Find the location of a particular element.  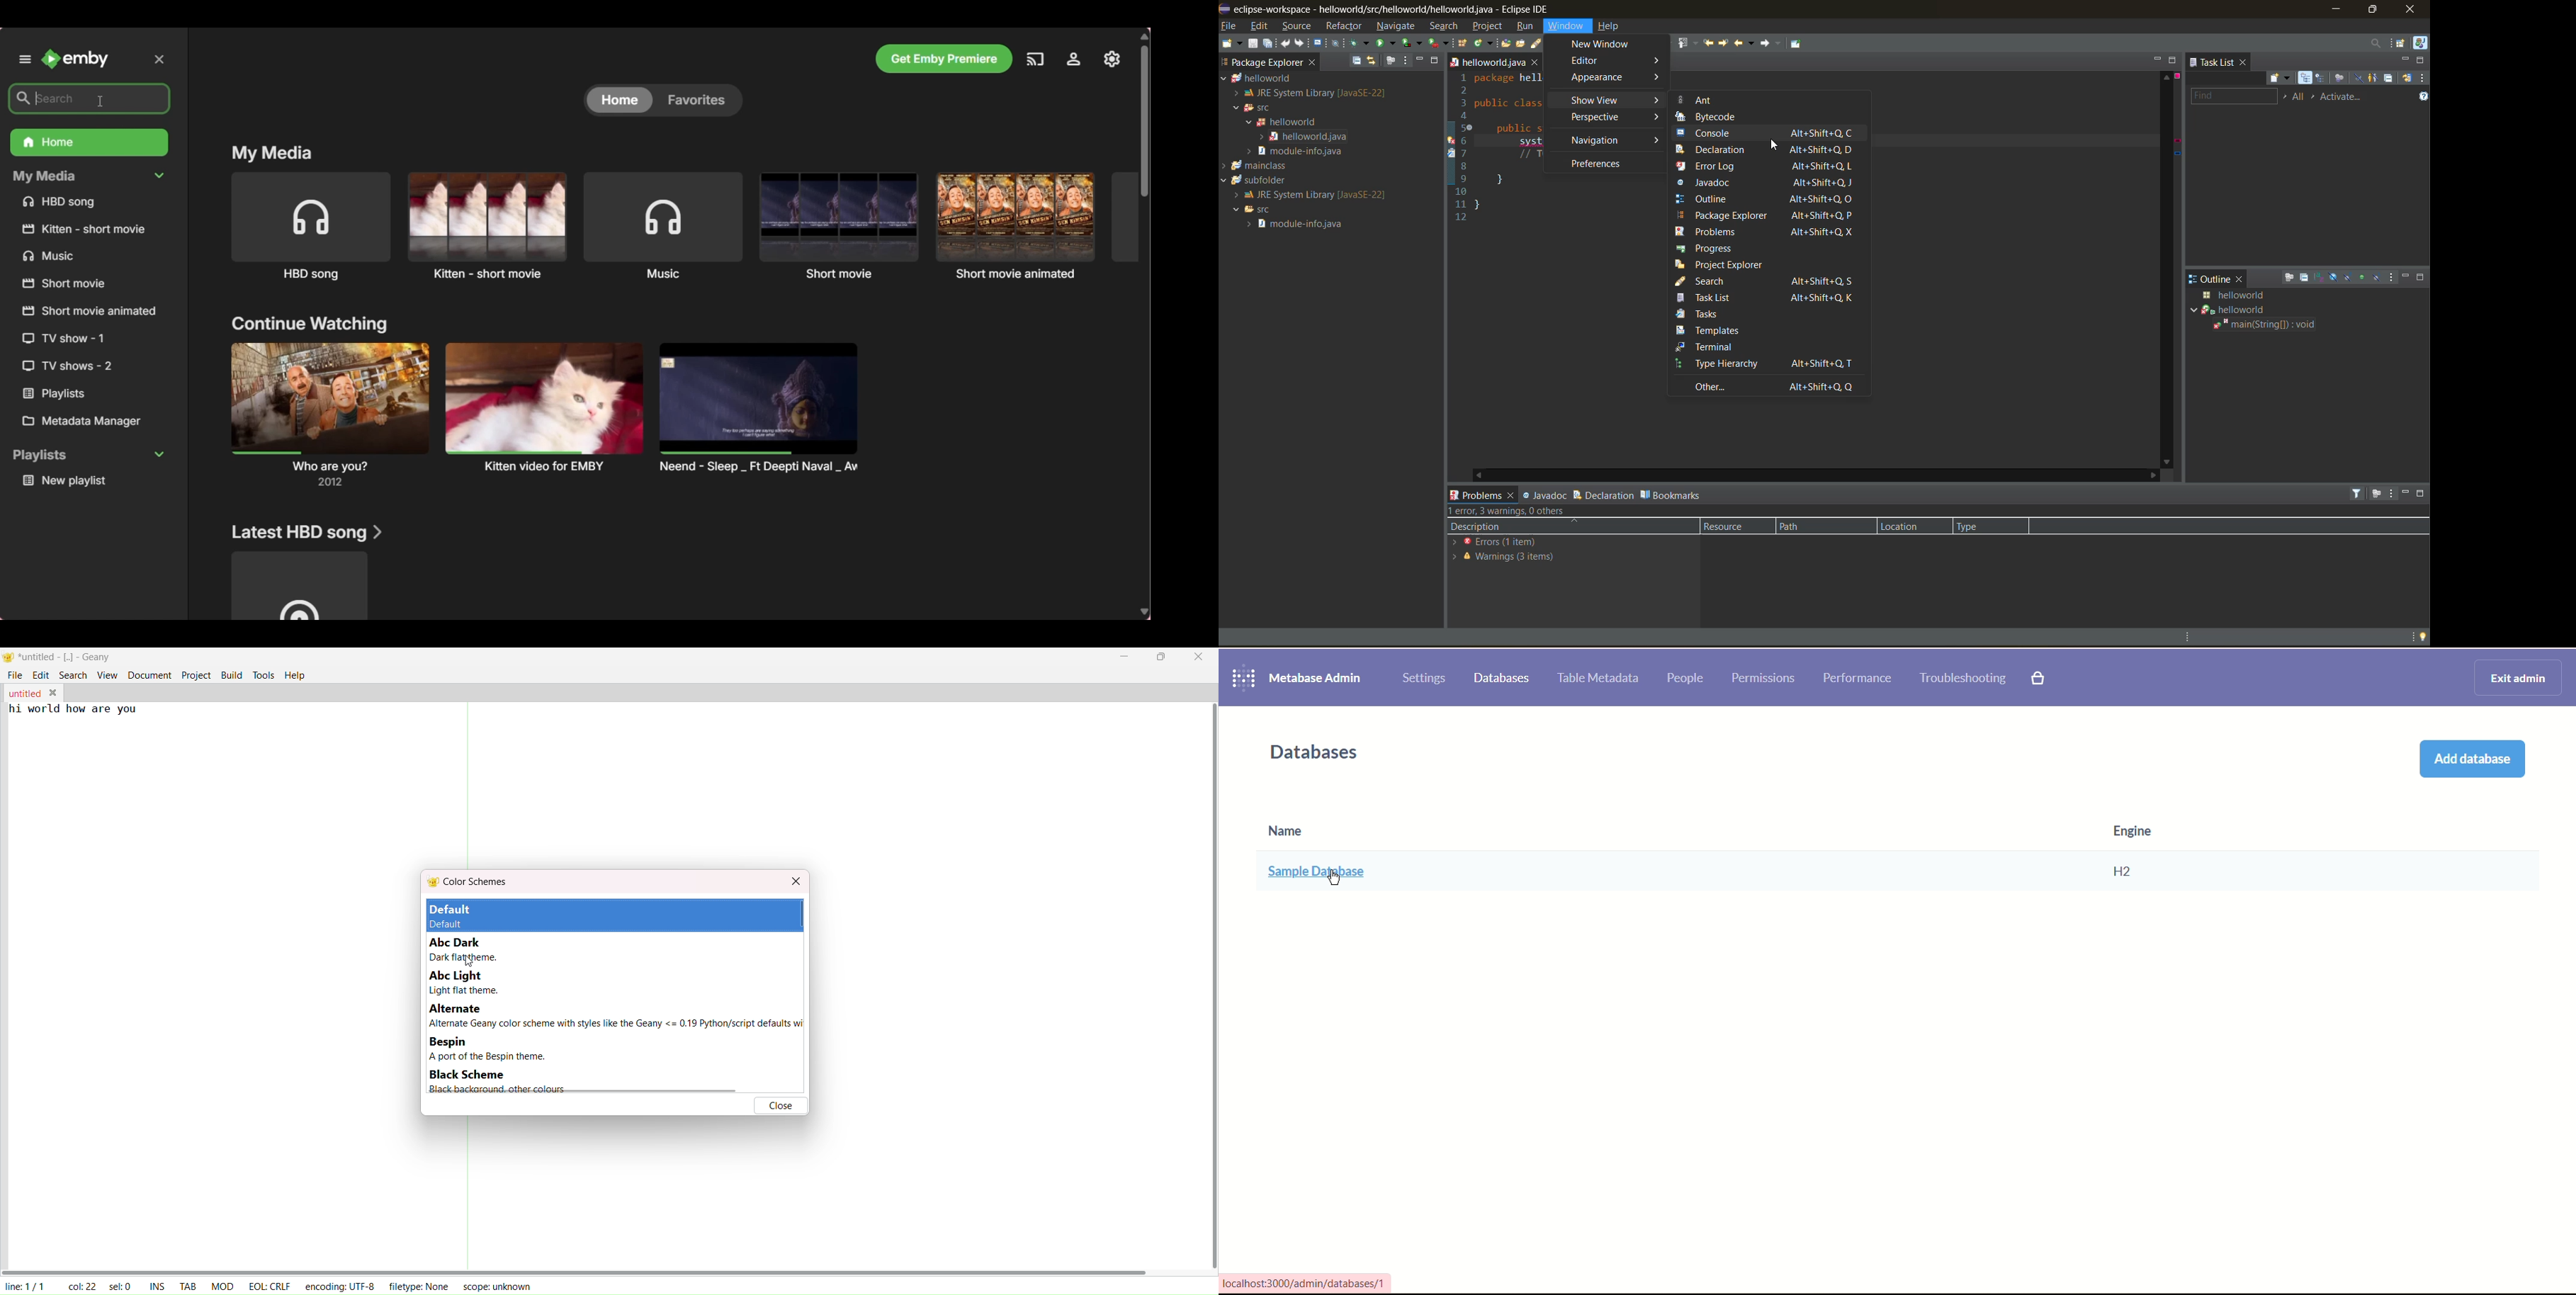

location is located at coordinates (1911, 527).